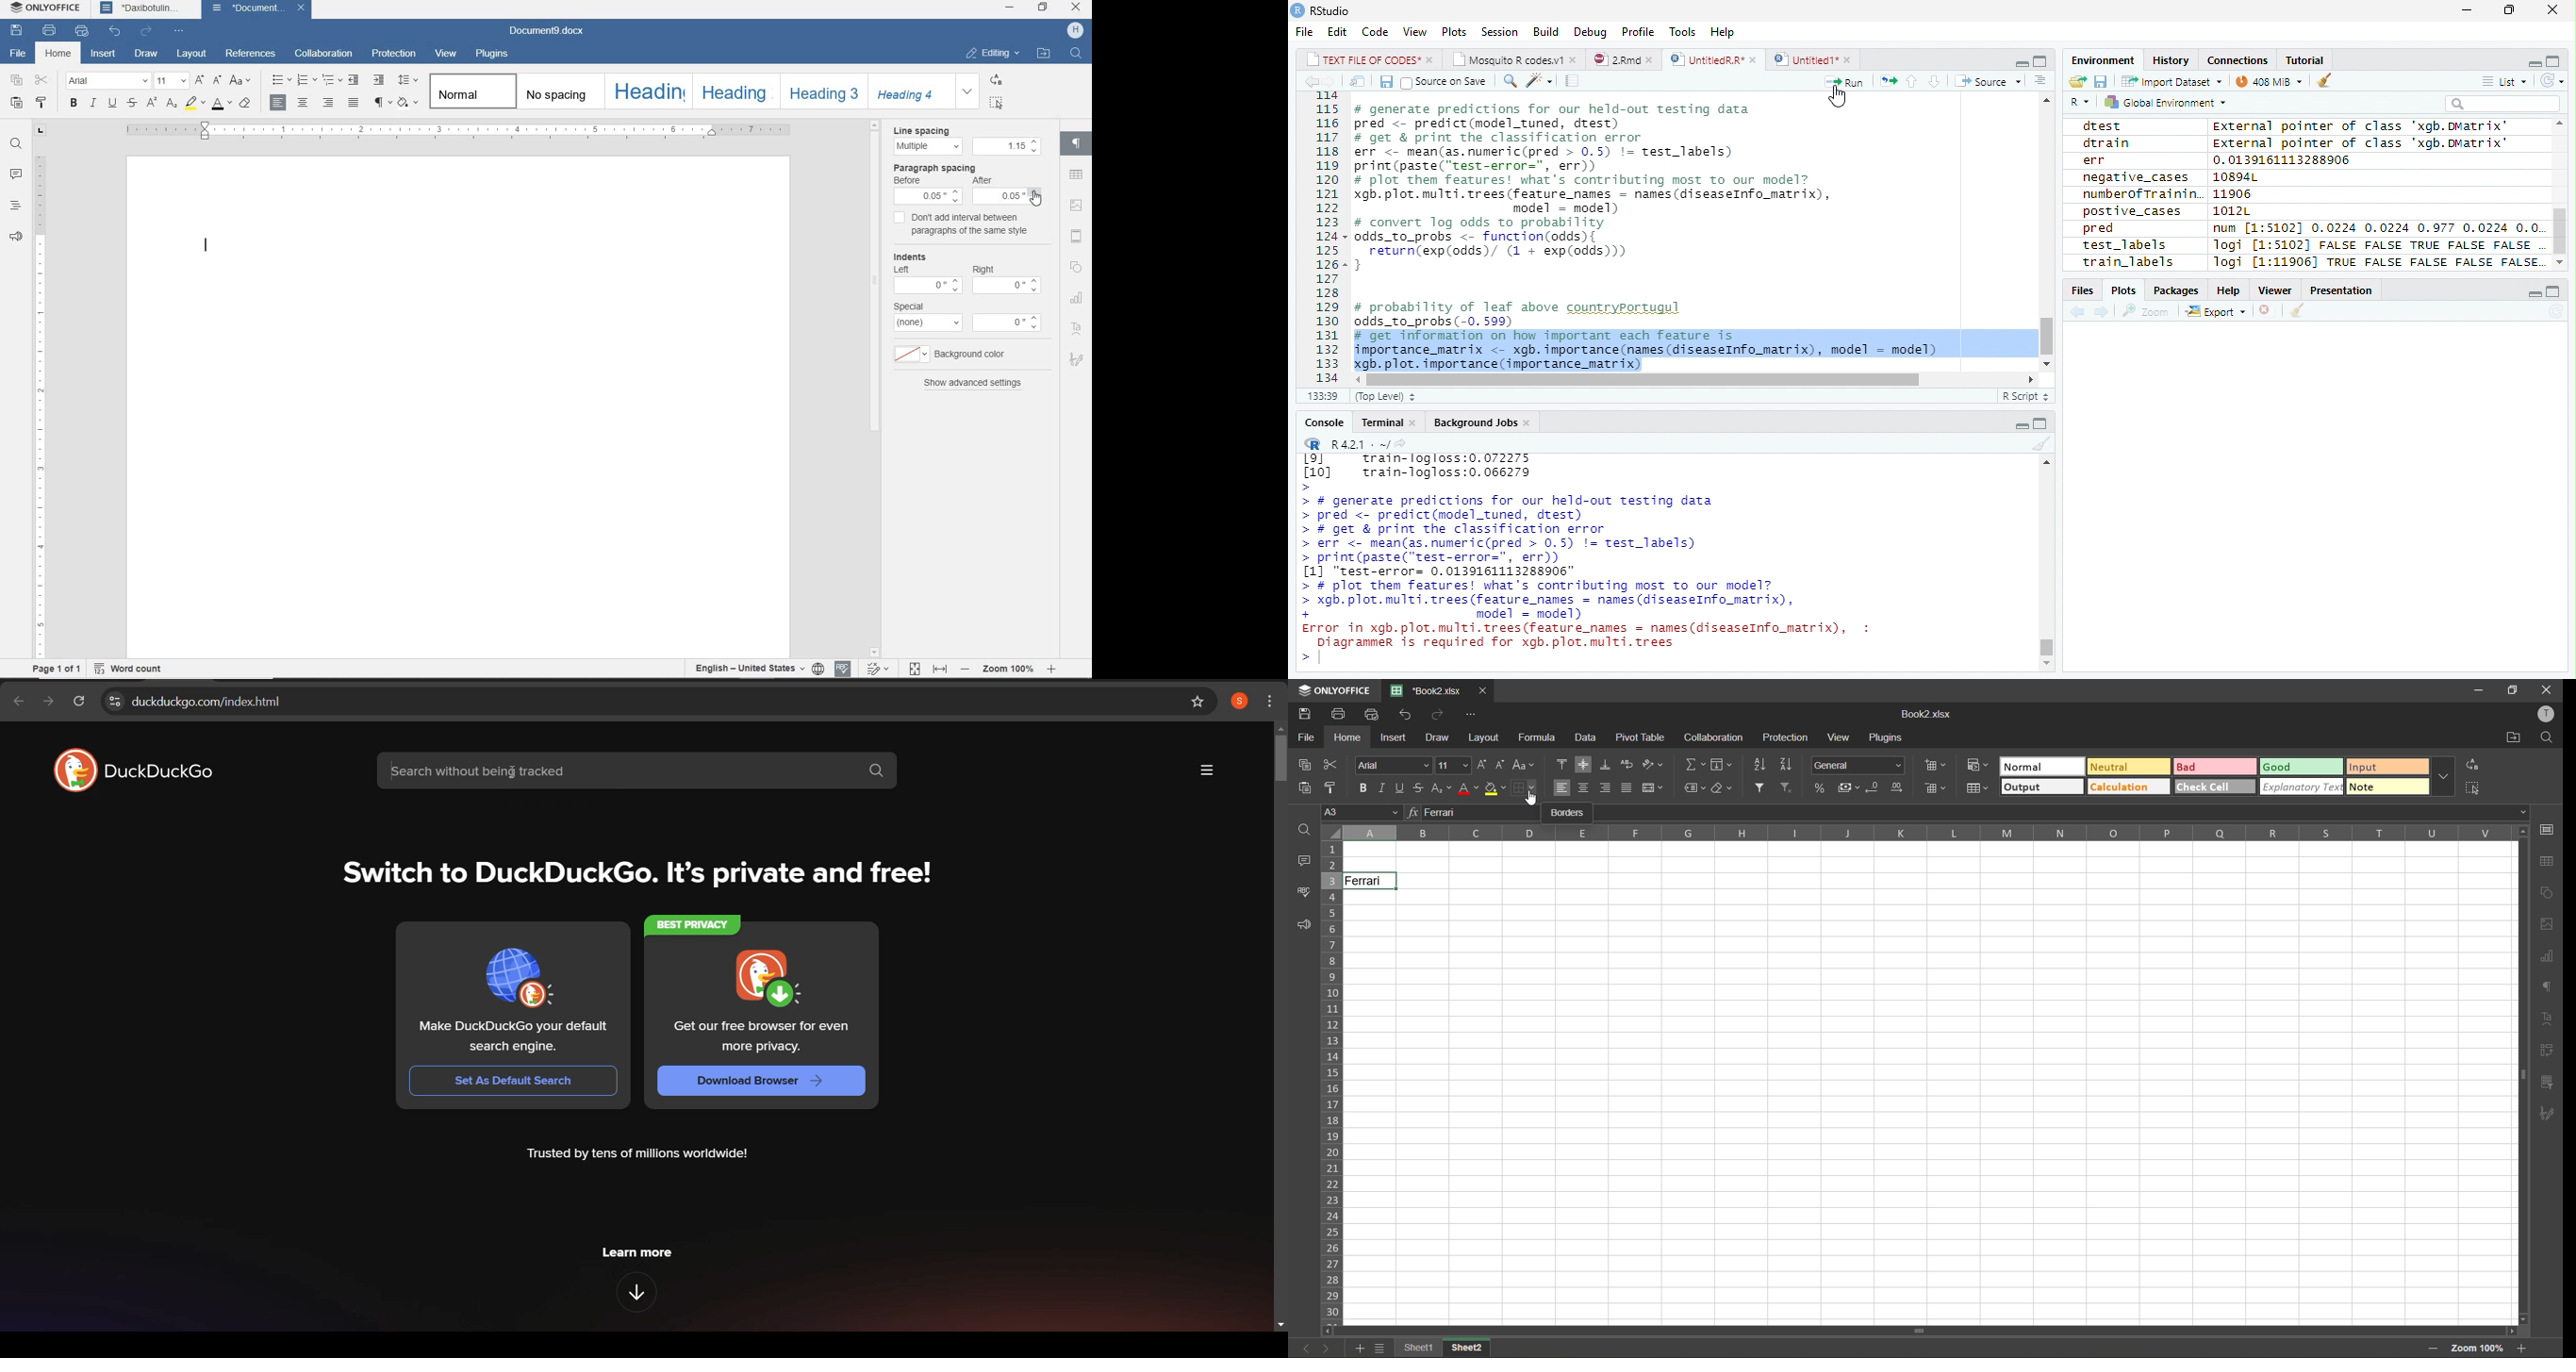 The height and width of the screenshot is (1372, 2576). What do you see at coordinates (1369, 59) in the screenshot?
I see `TEXT FILE OF CODES" ` at bounding box center [1369, 59].